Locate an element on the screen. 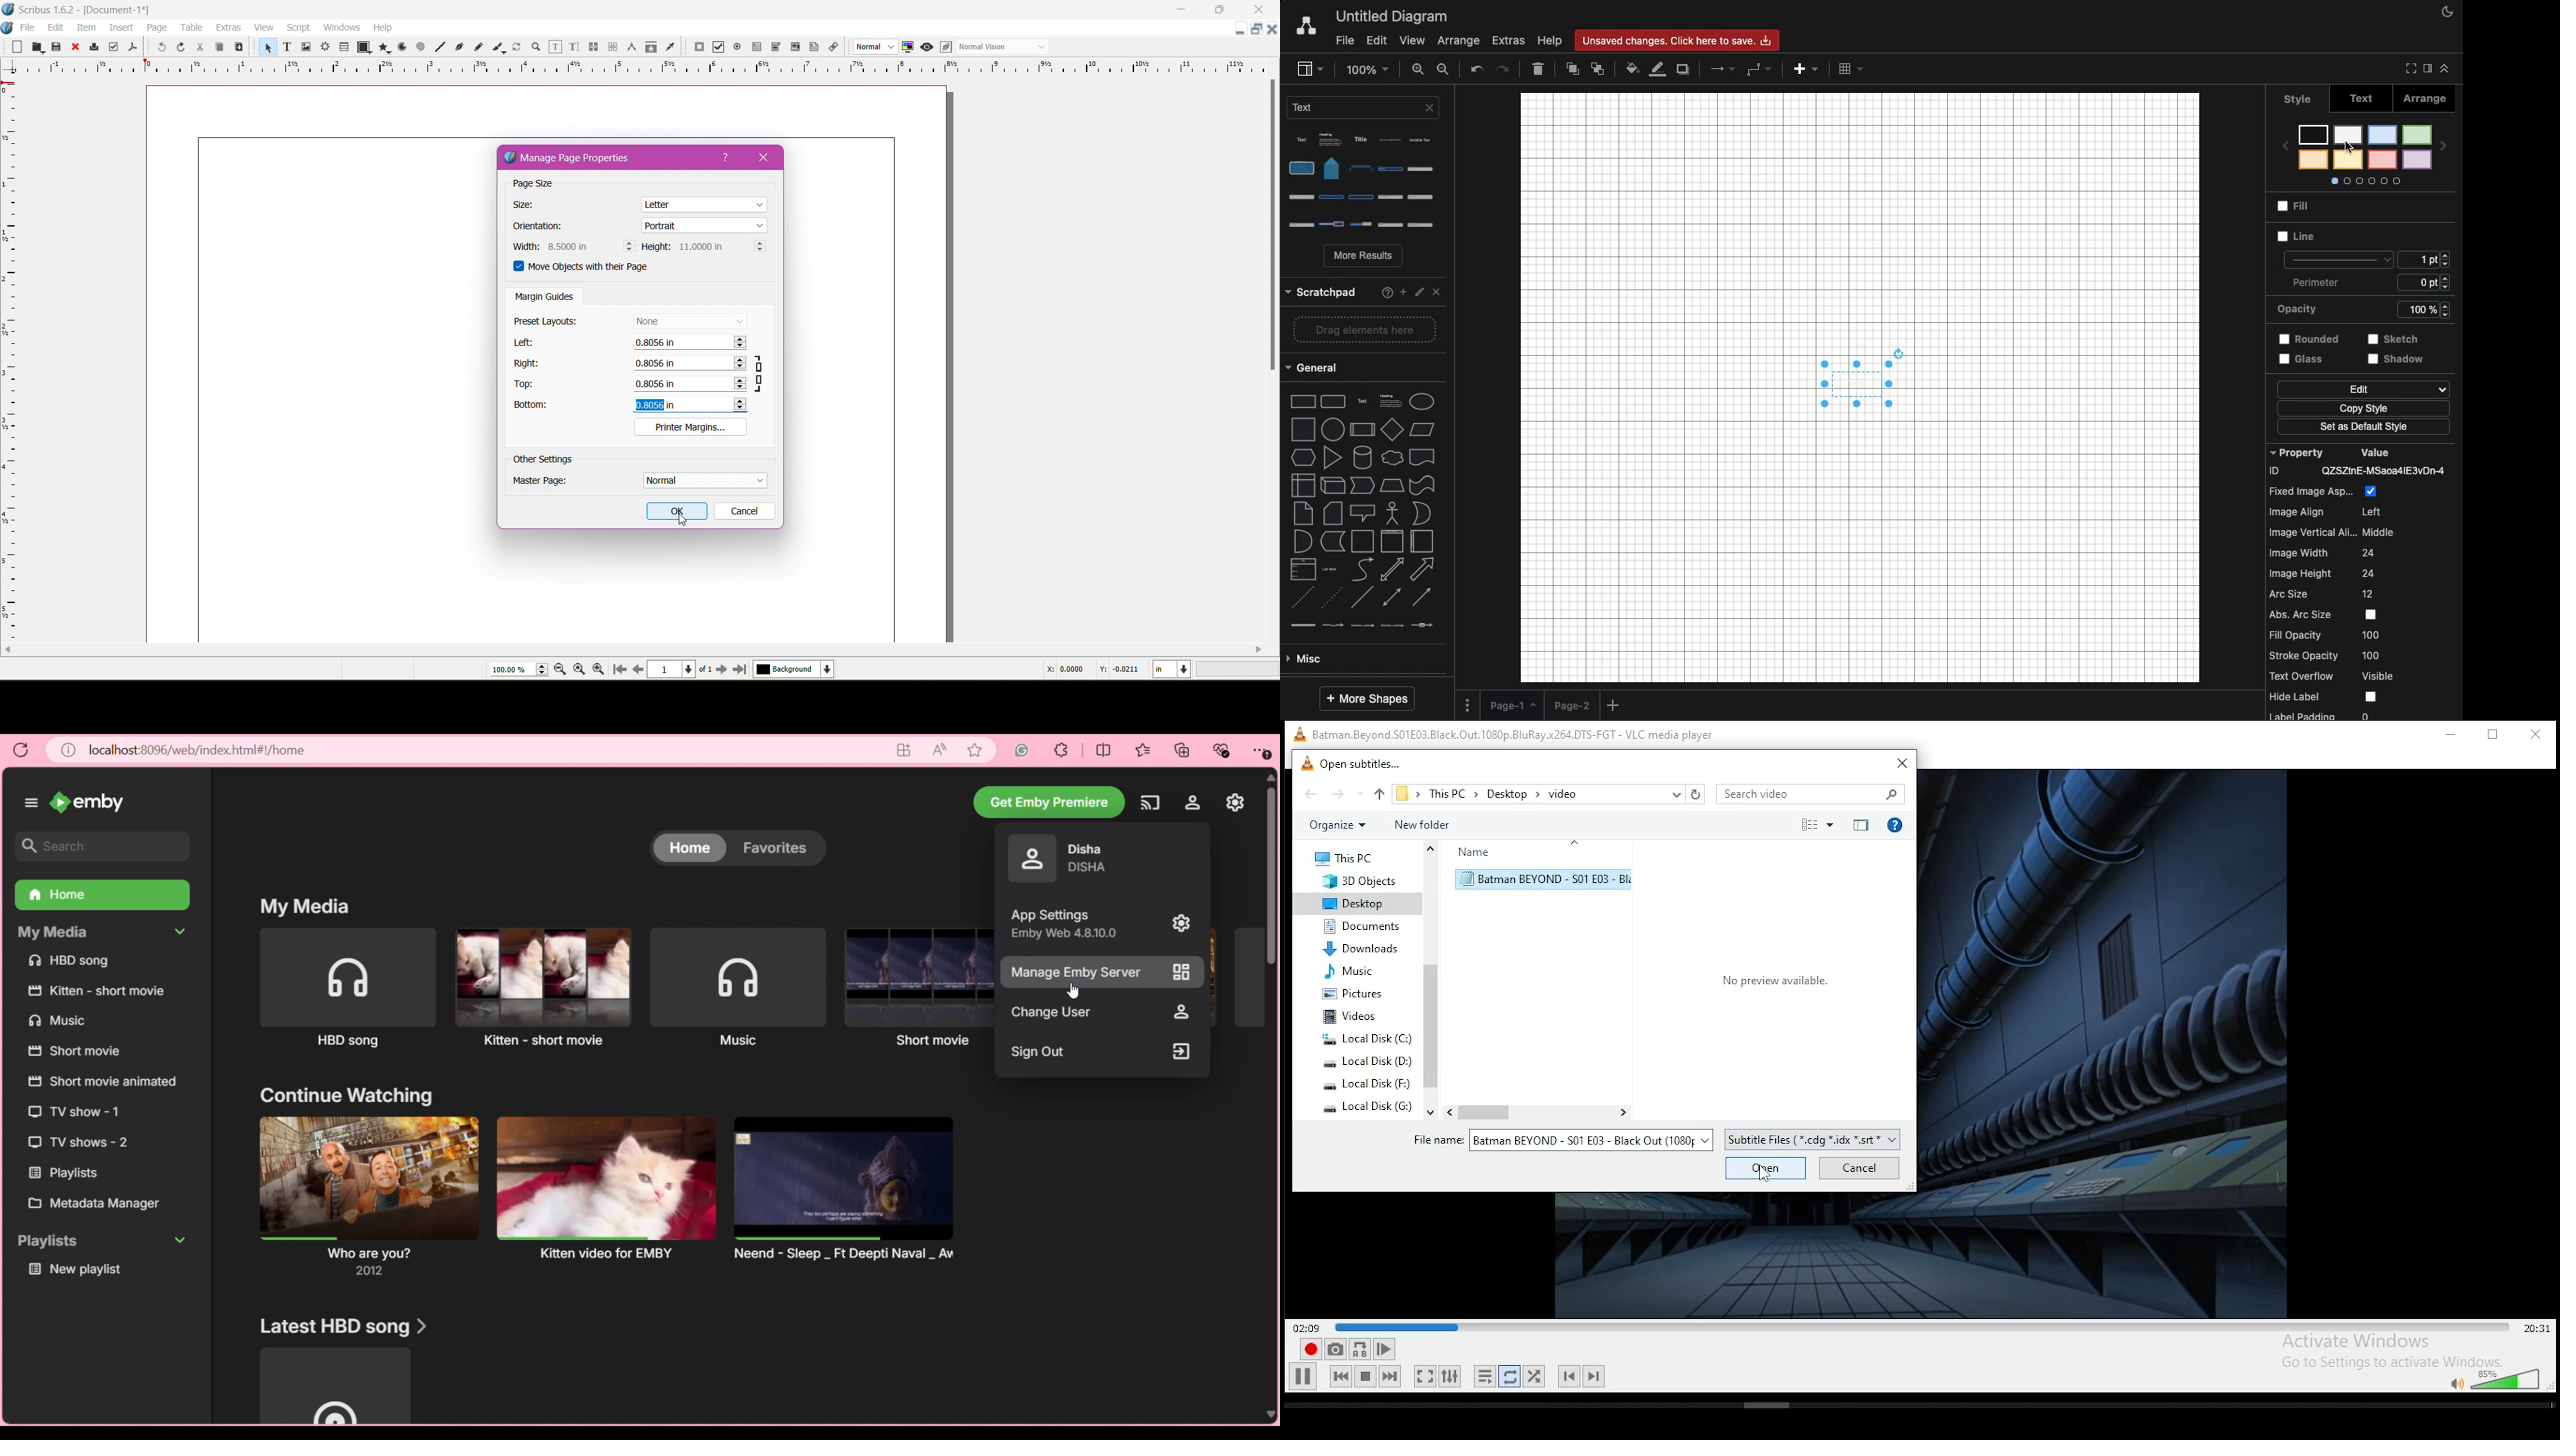 Image resolution: width=2576 pixels, height=1456 pixels. Collapse is located at coordinates (2445, 68).